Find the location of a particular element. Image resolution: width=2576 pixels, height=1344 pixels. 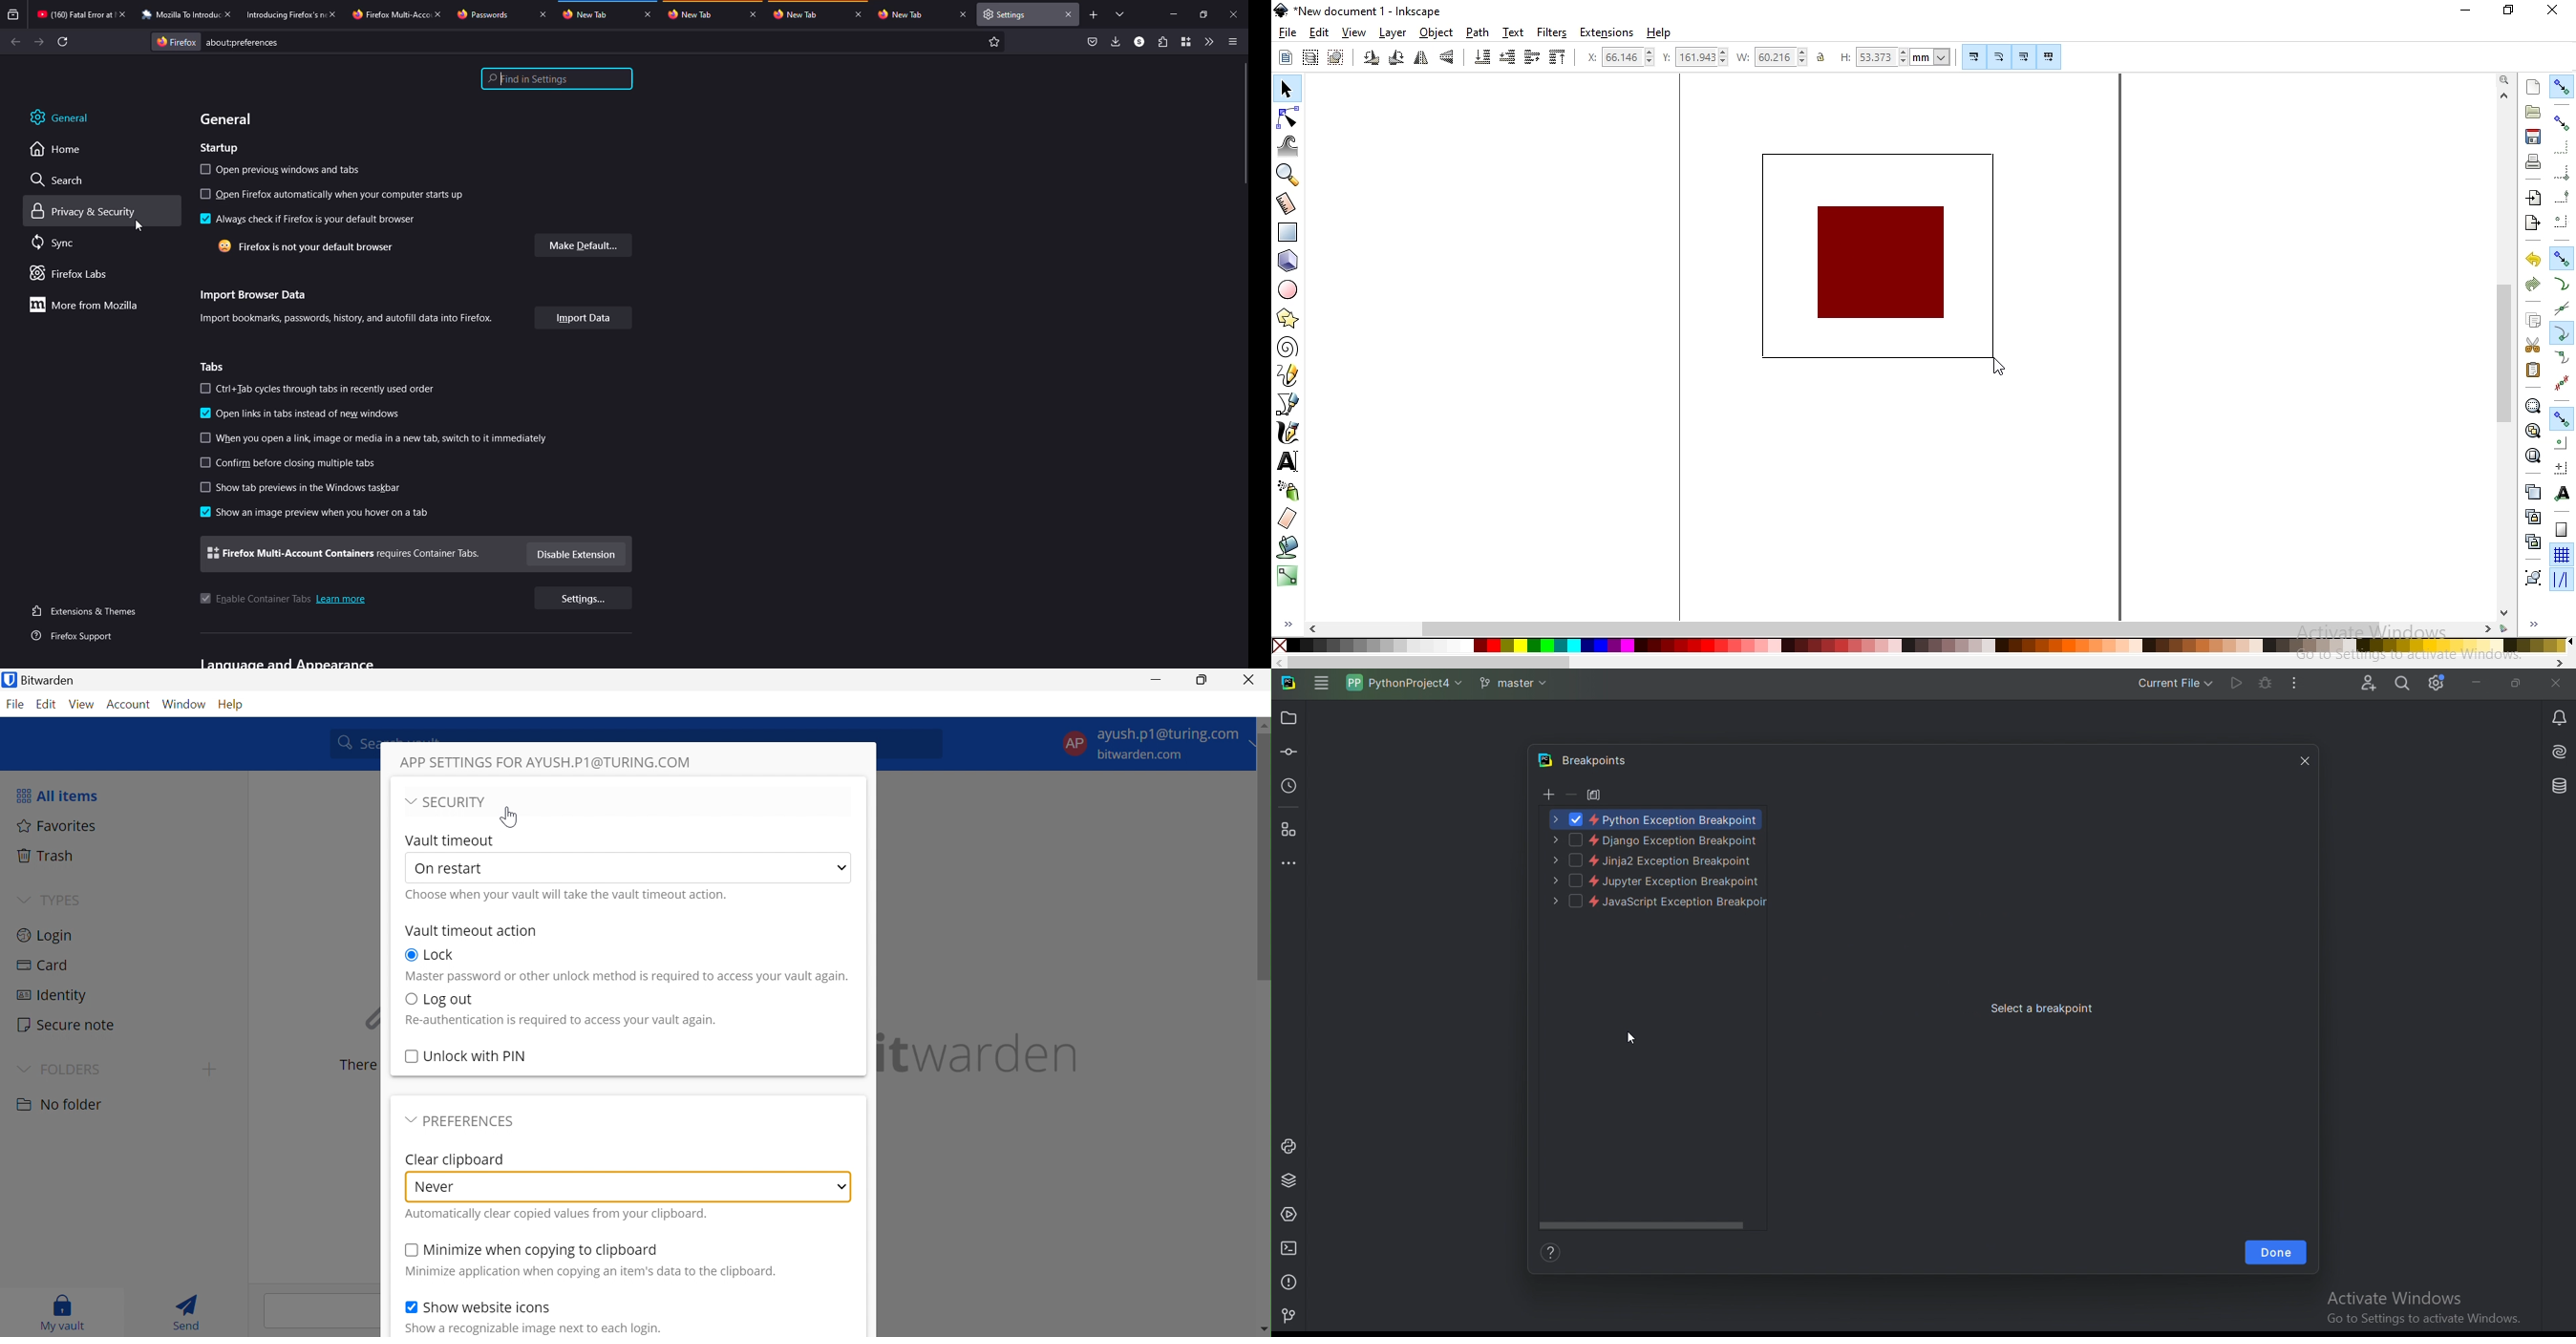

Account is located at coordinates (129, 705).